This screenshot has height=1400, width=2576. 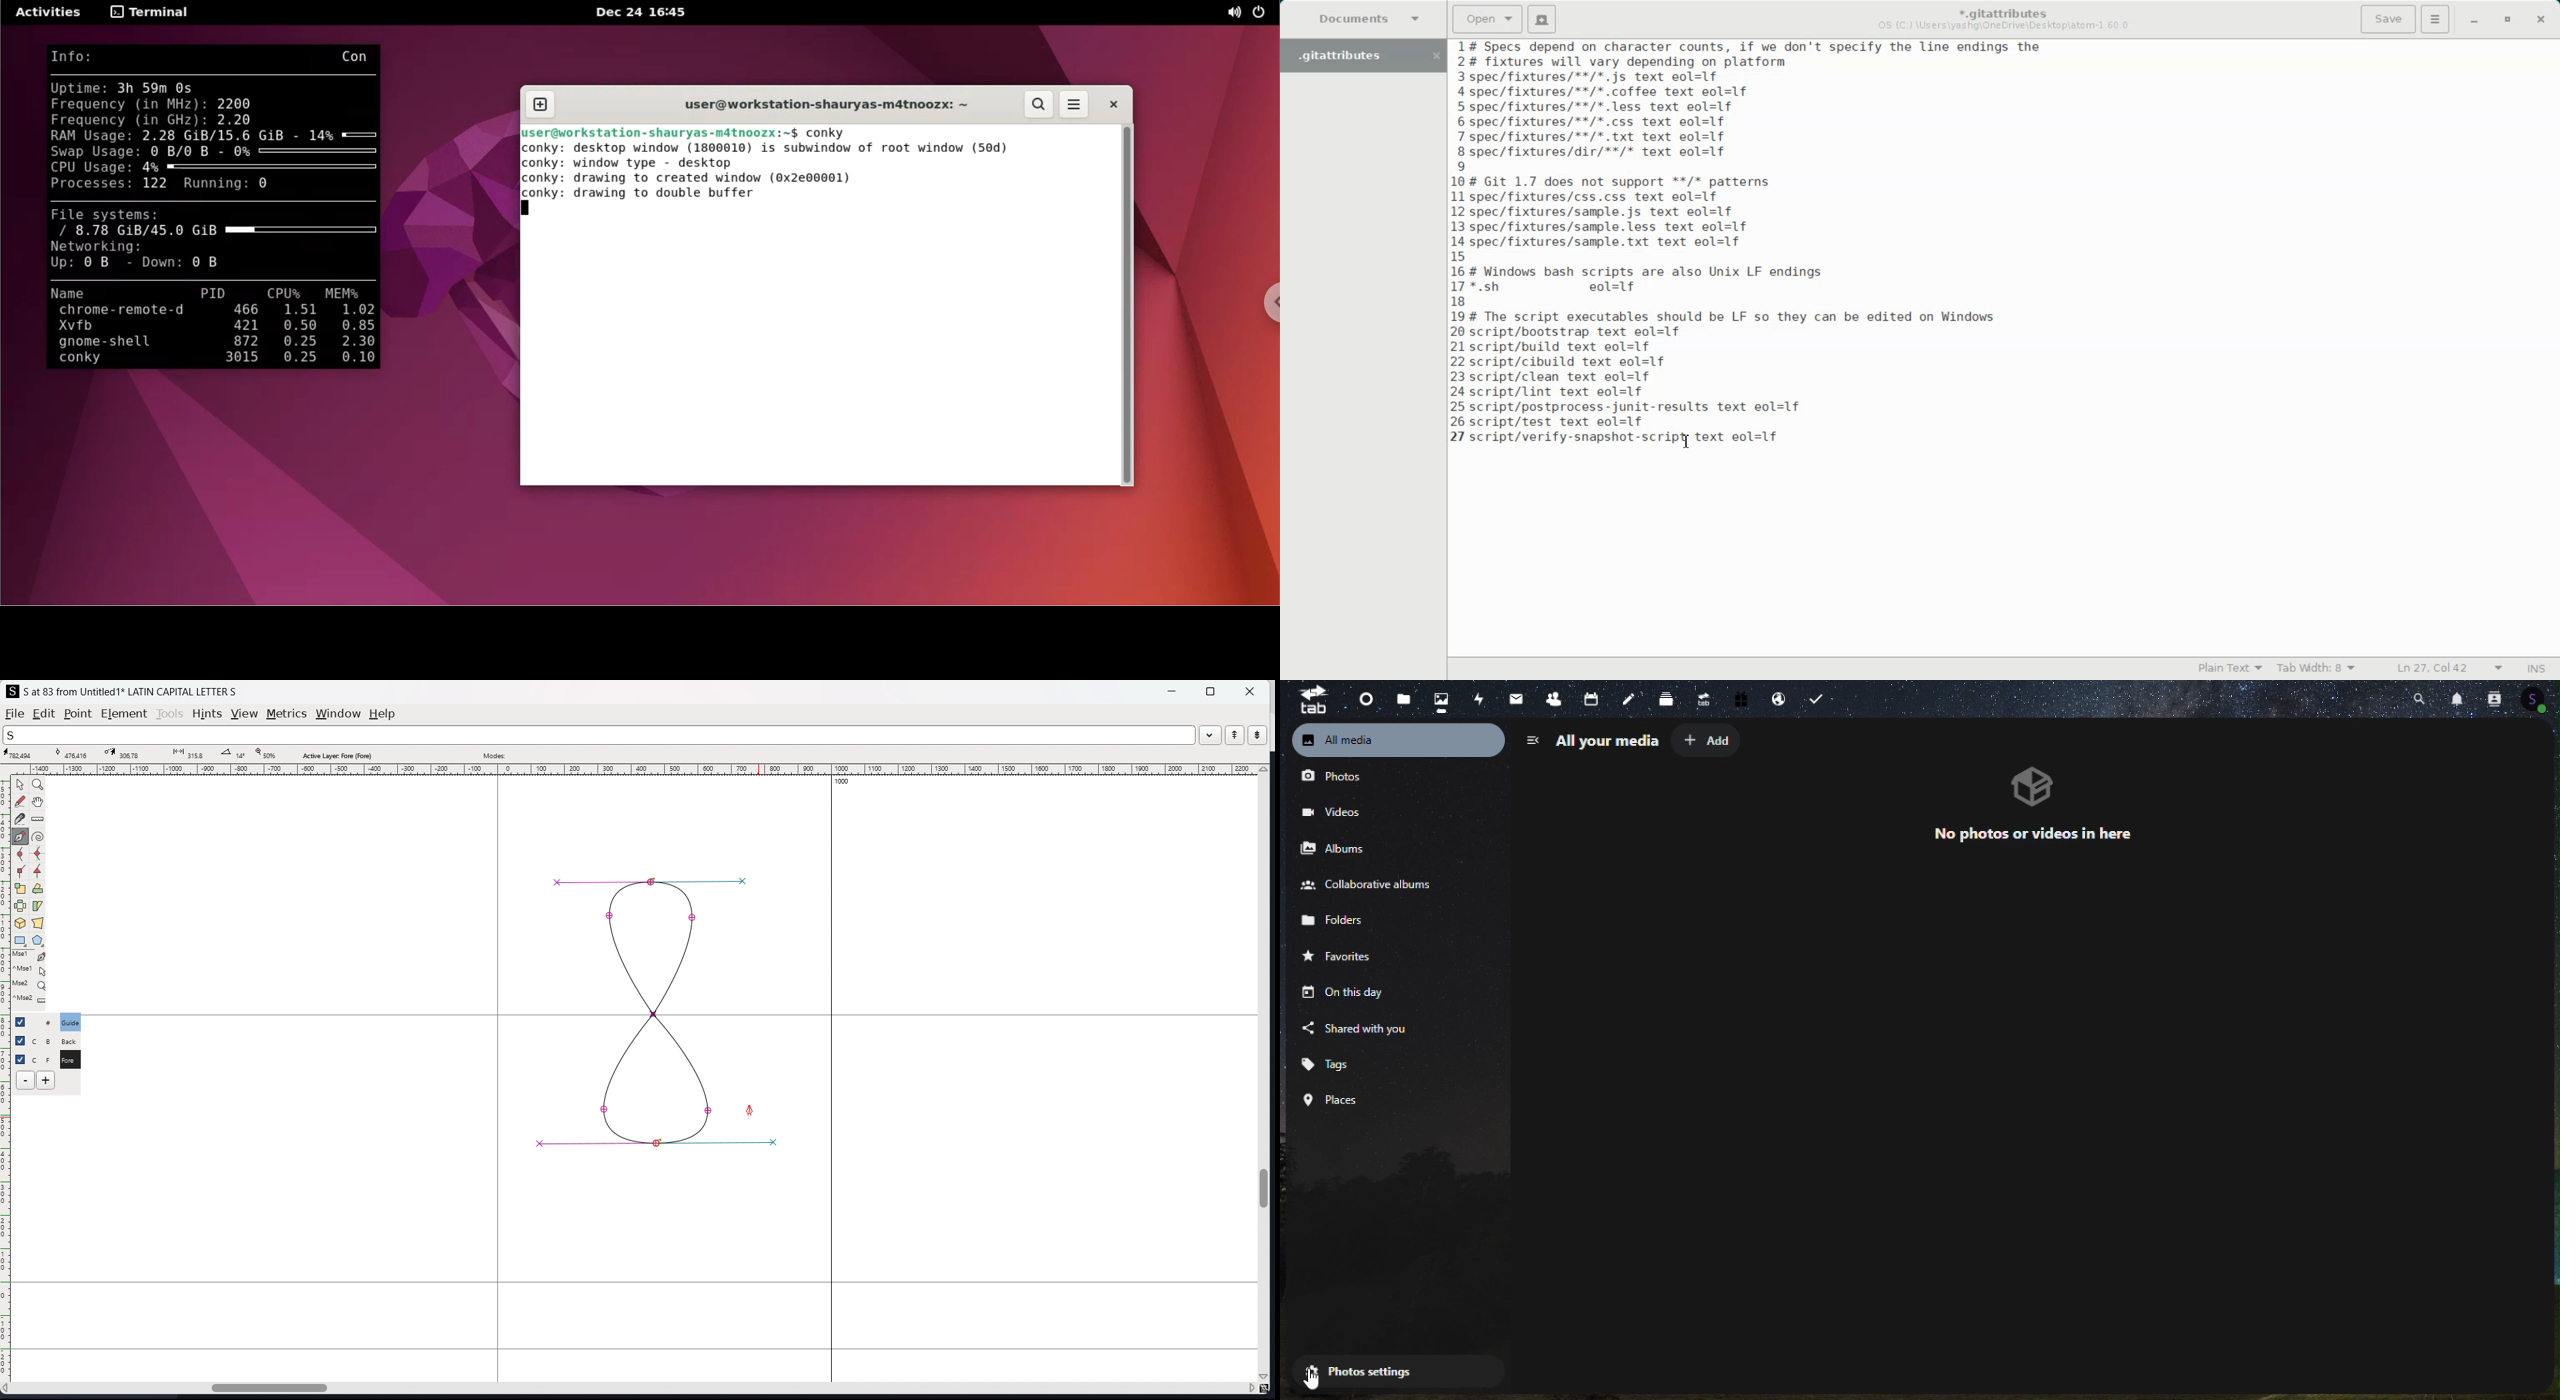 I want to click on file, so click(x=1403, y=700).